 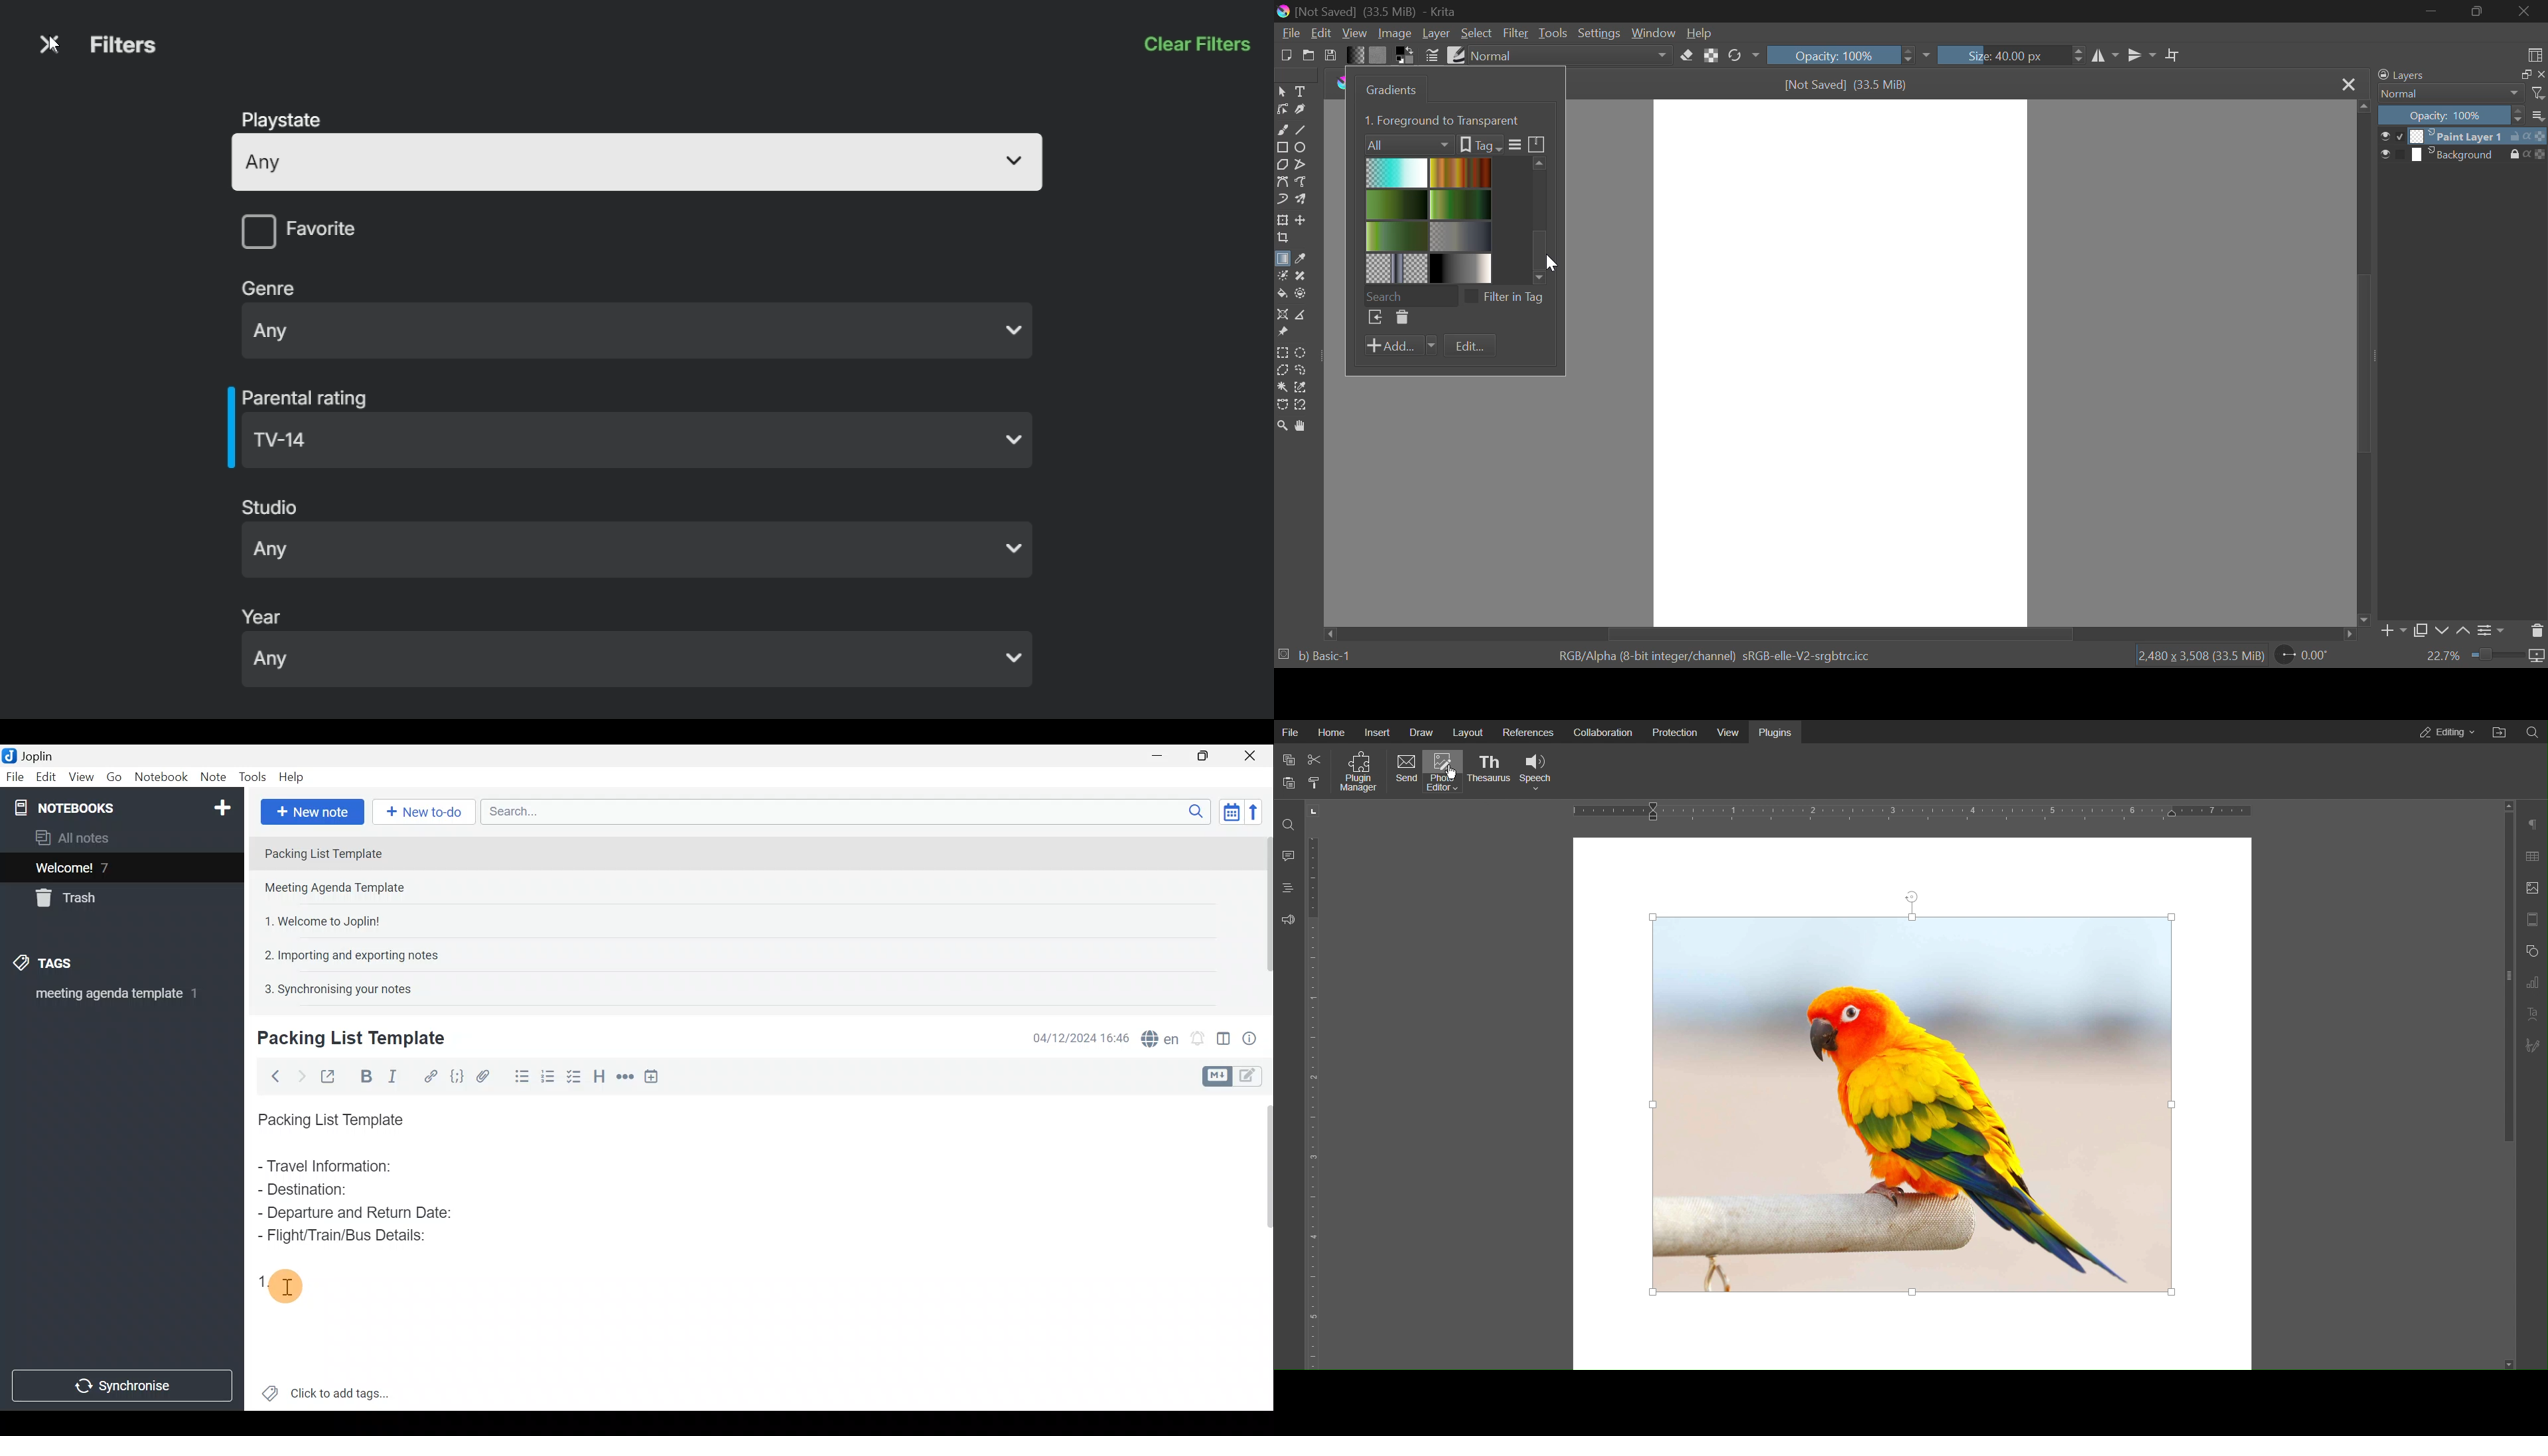 I want to click on Bulleted list, so click(x=517, y=1079).